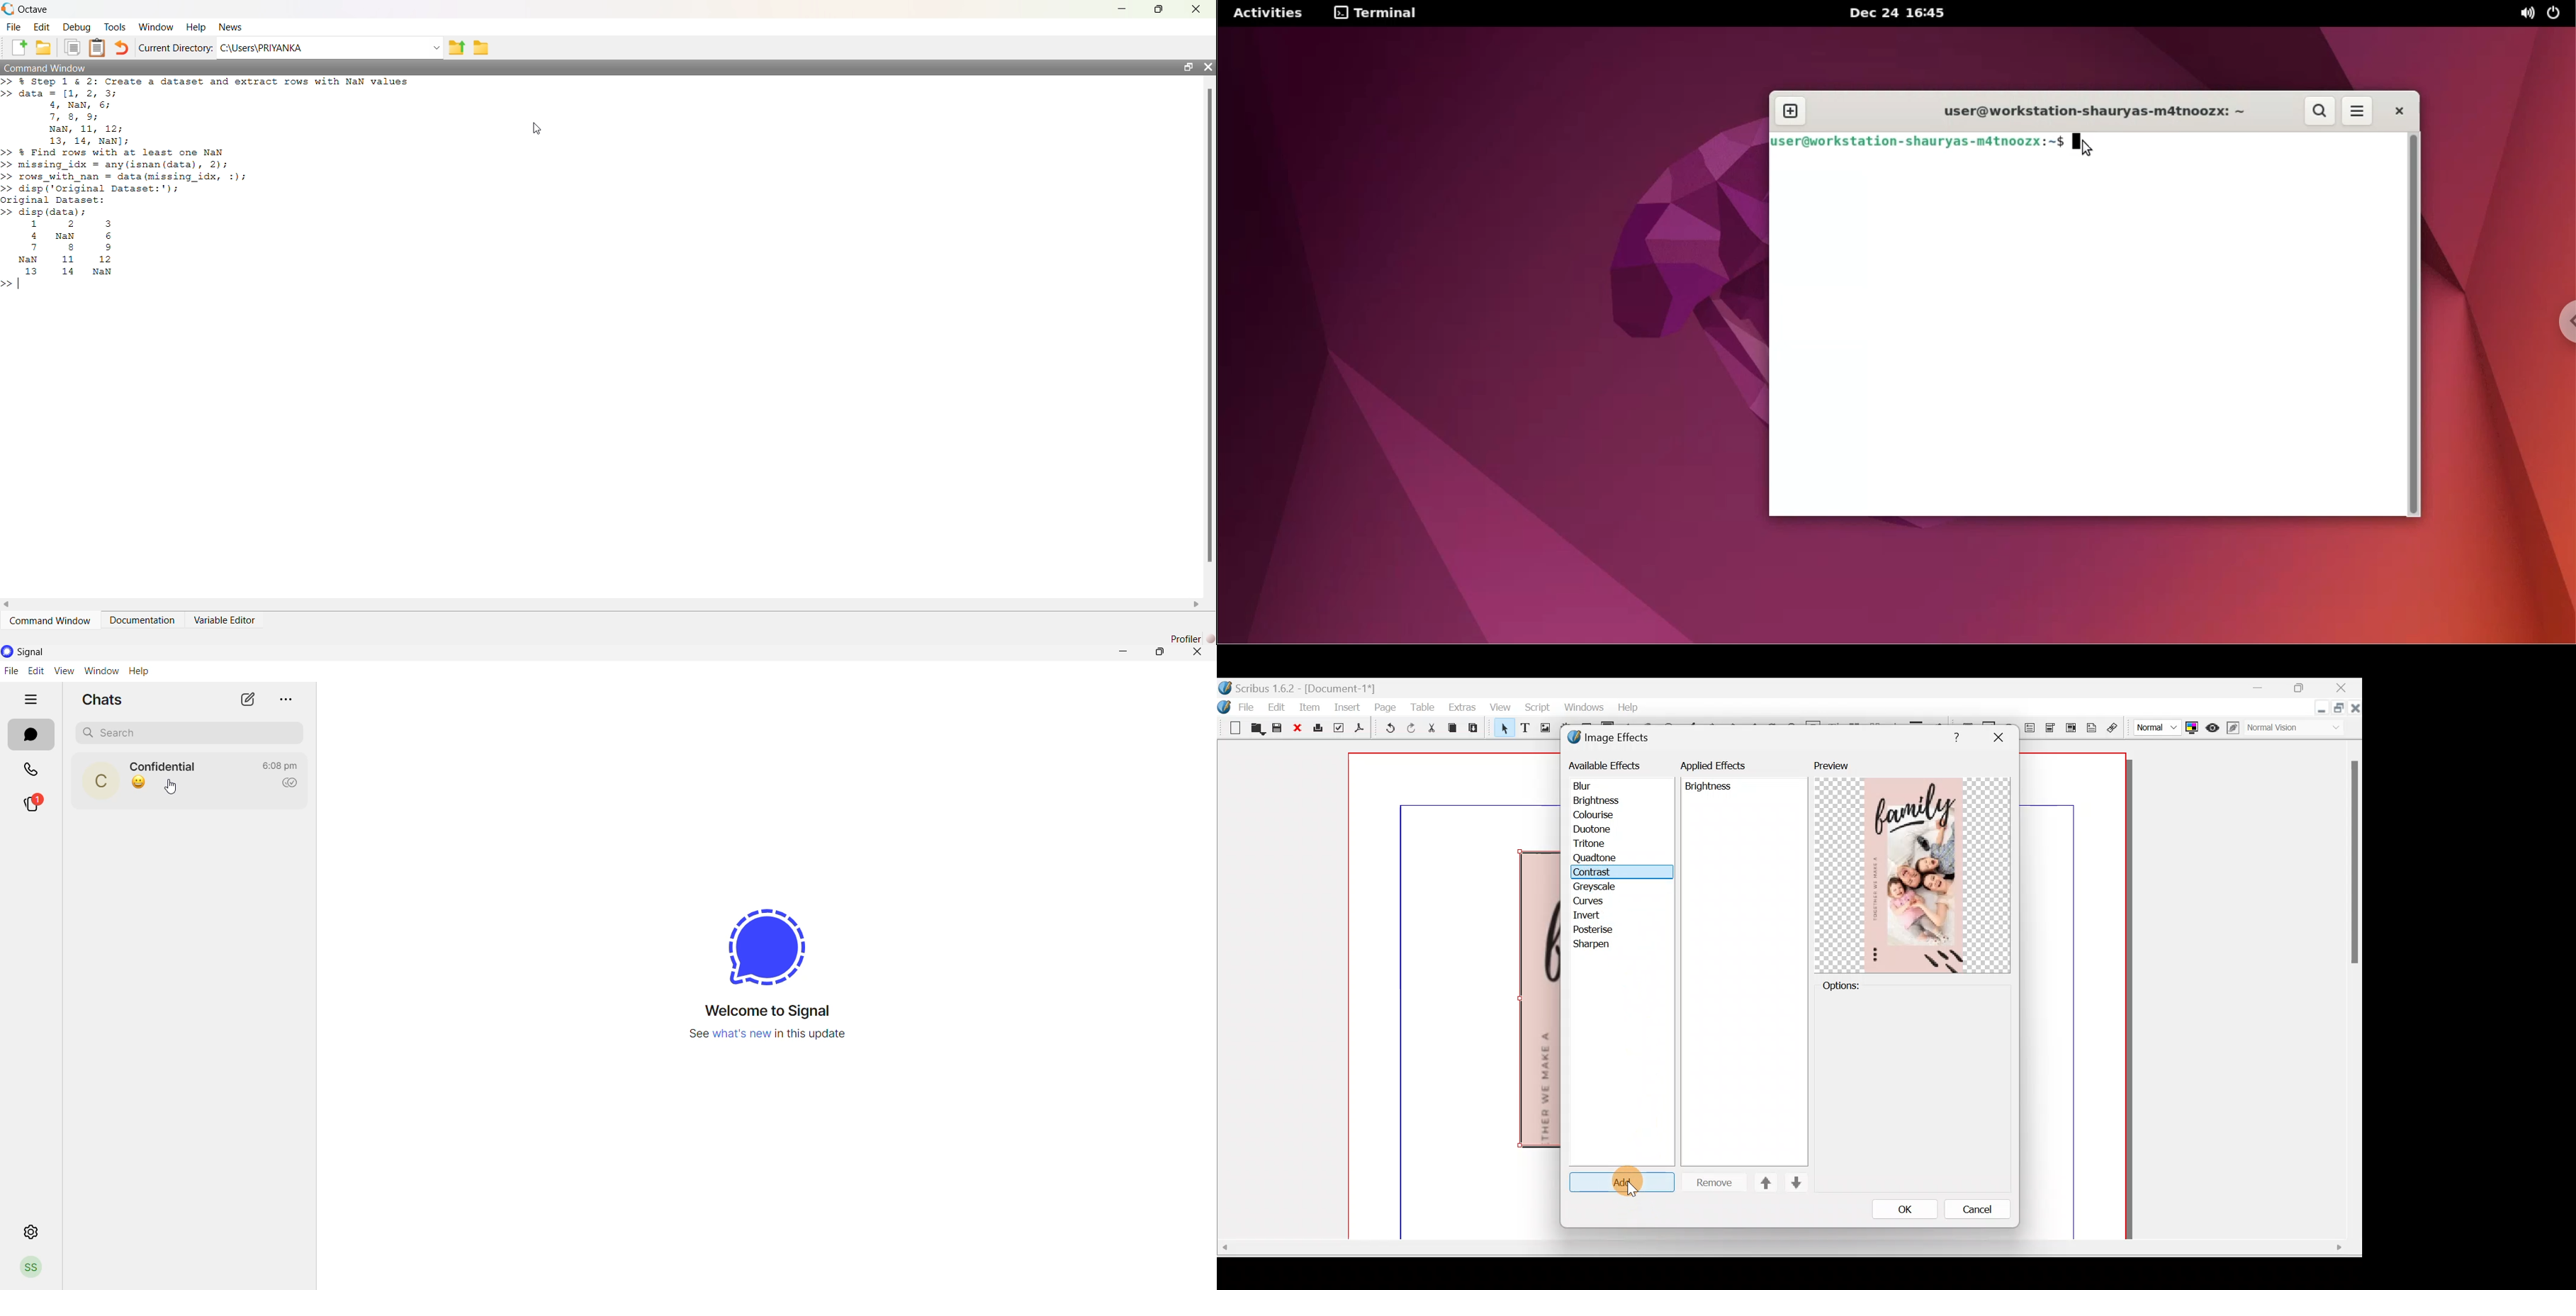 The image size is (2576, 1316). I want to click on Insert, so click(1348, 707).